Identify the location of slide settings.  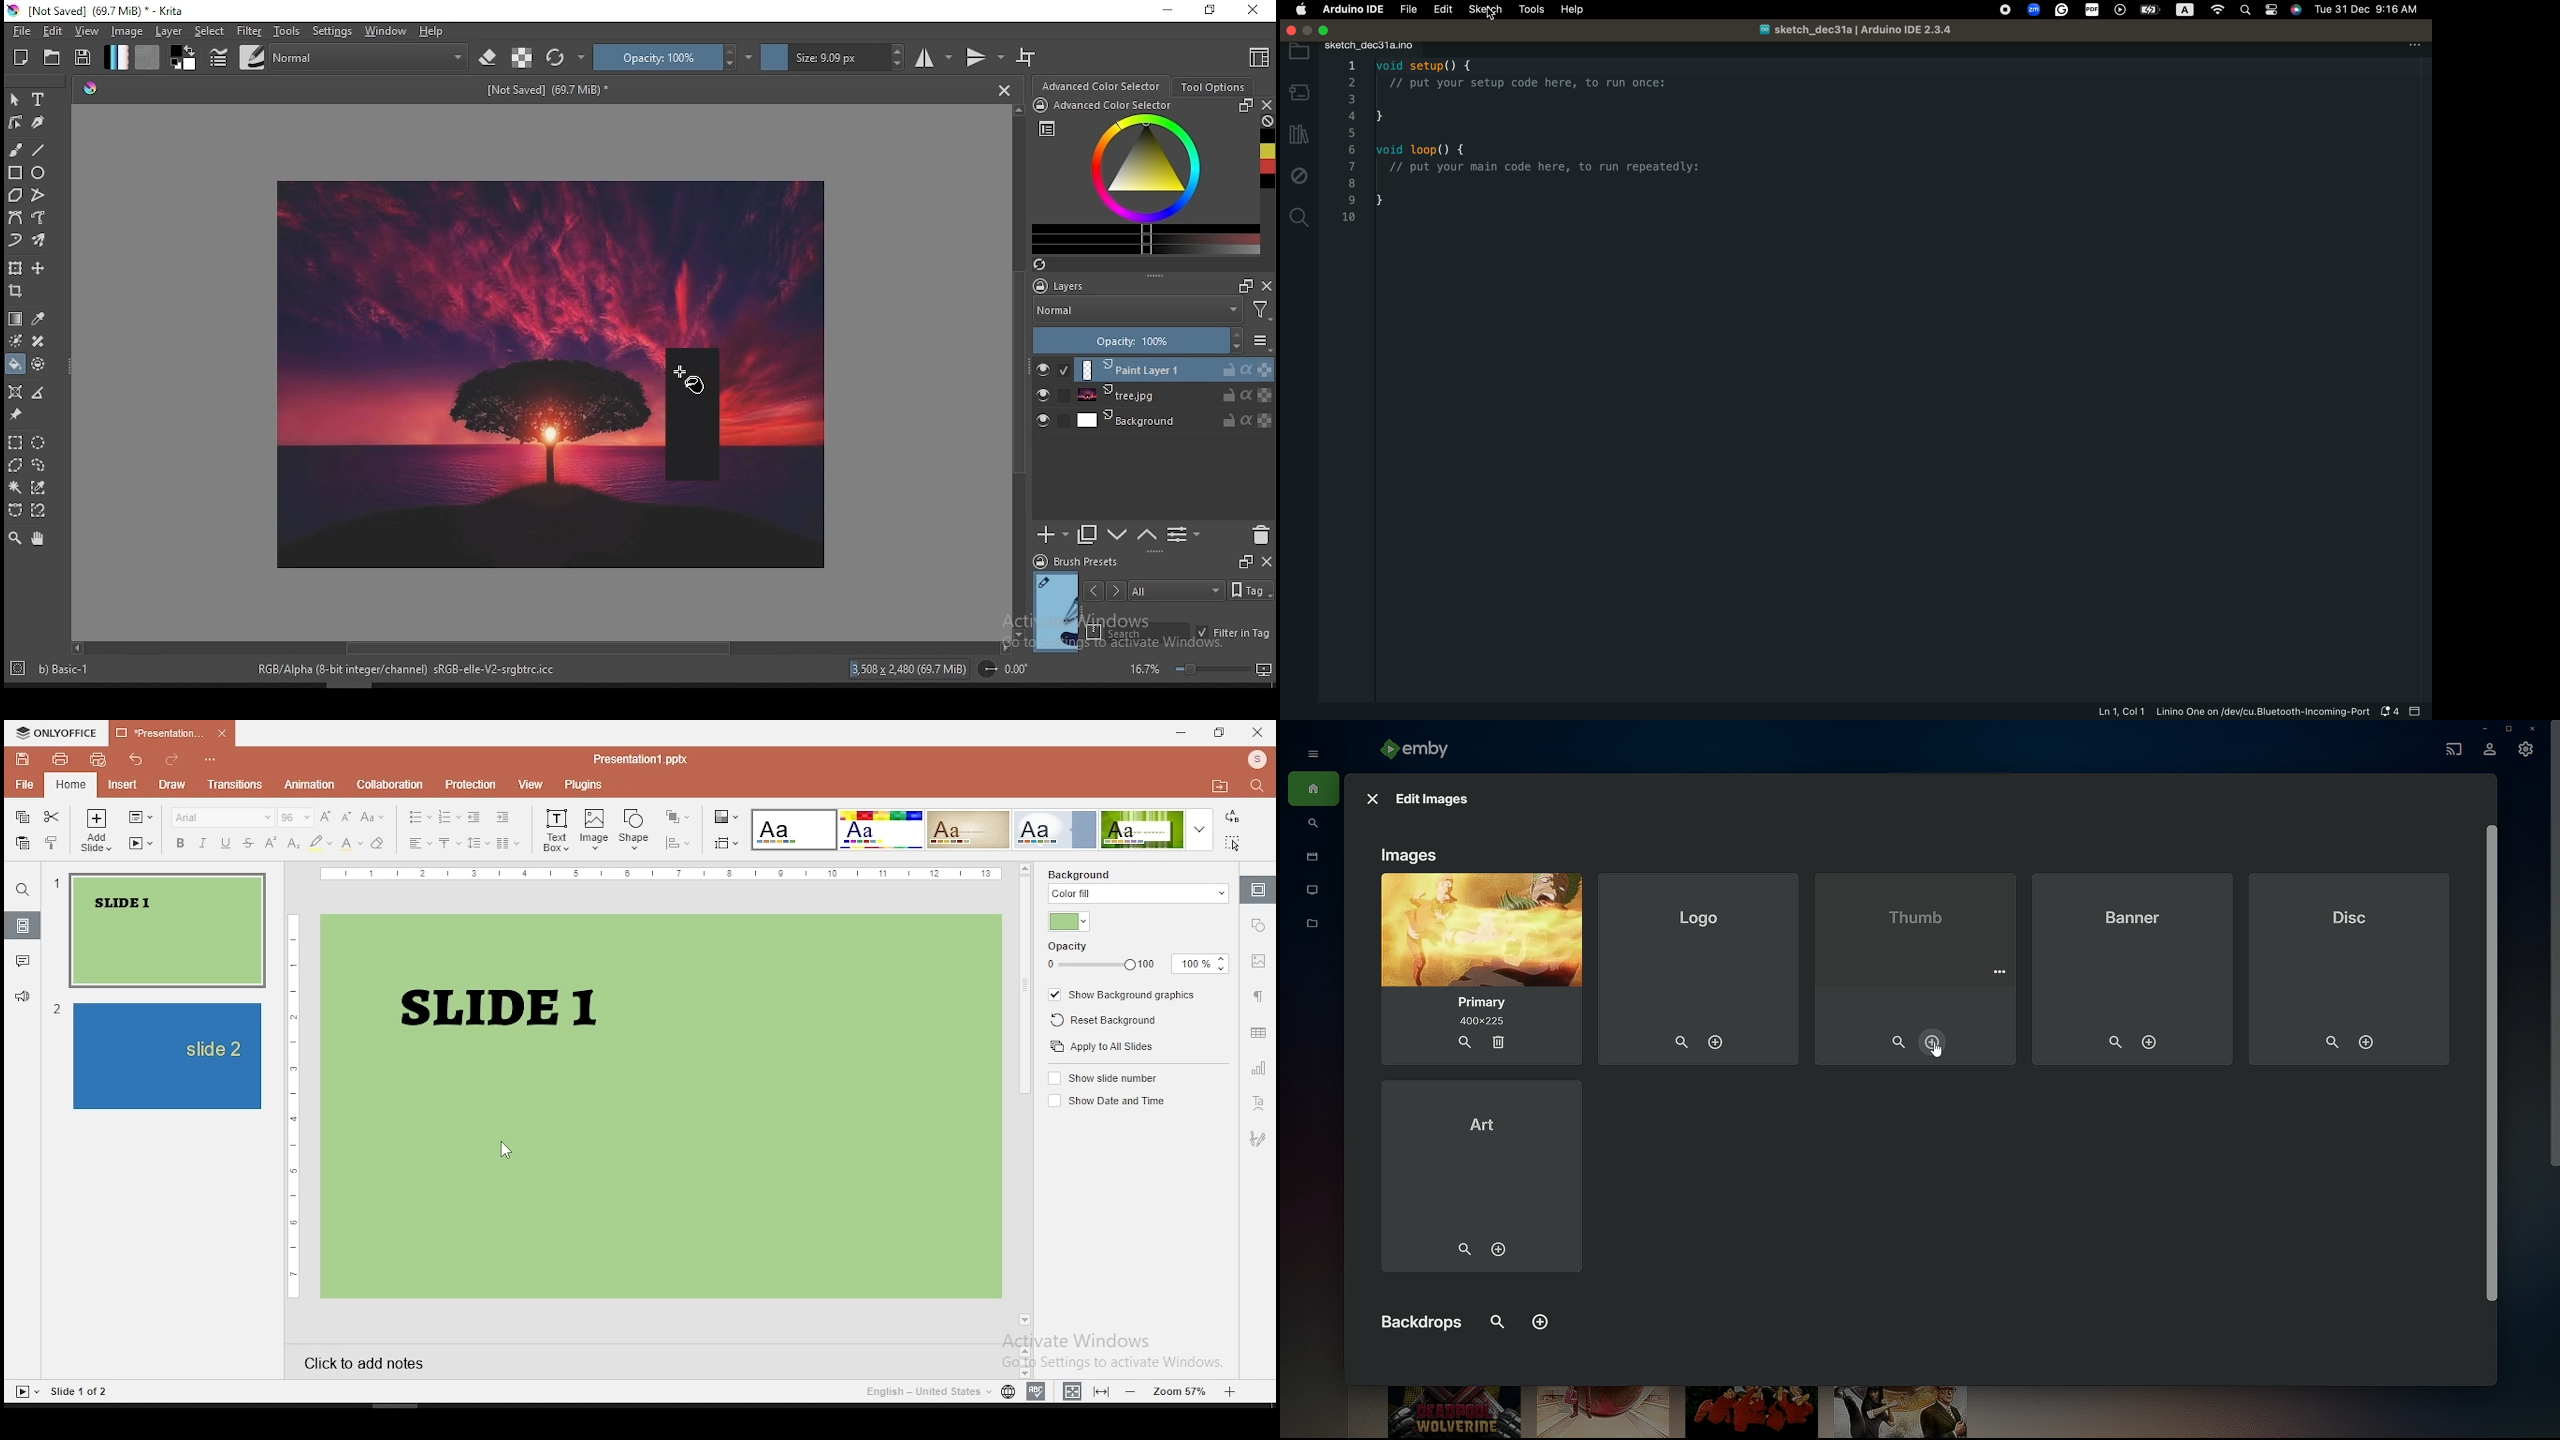
(1259, 890).